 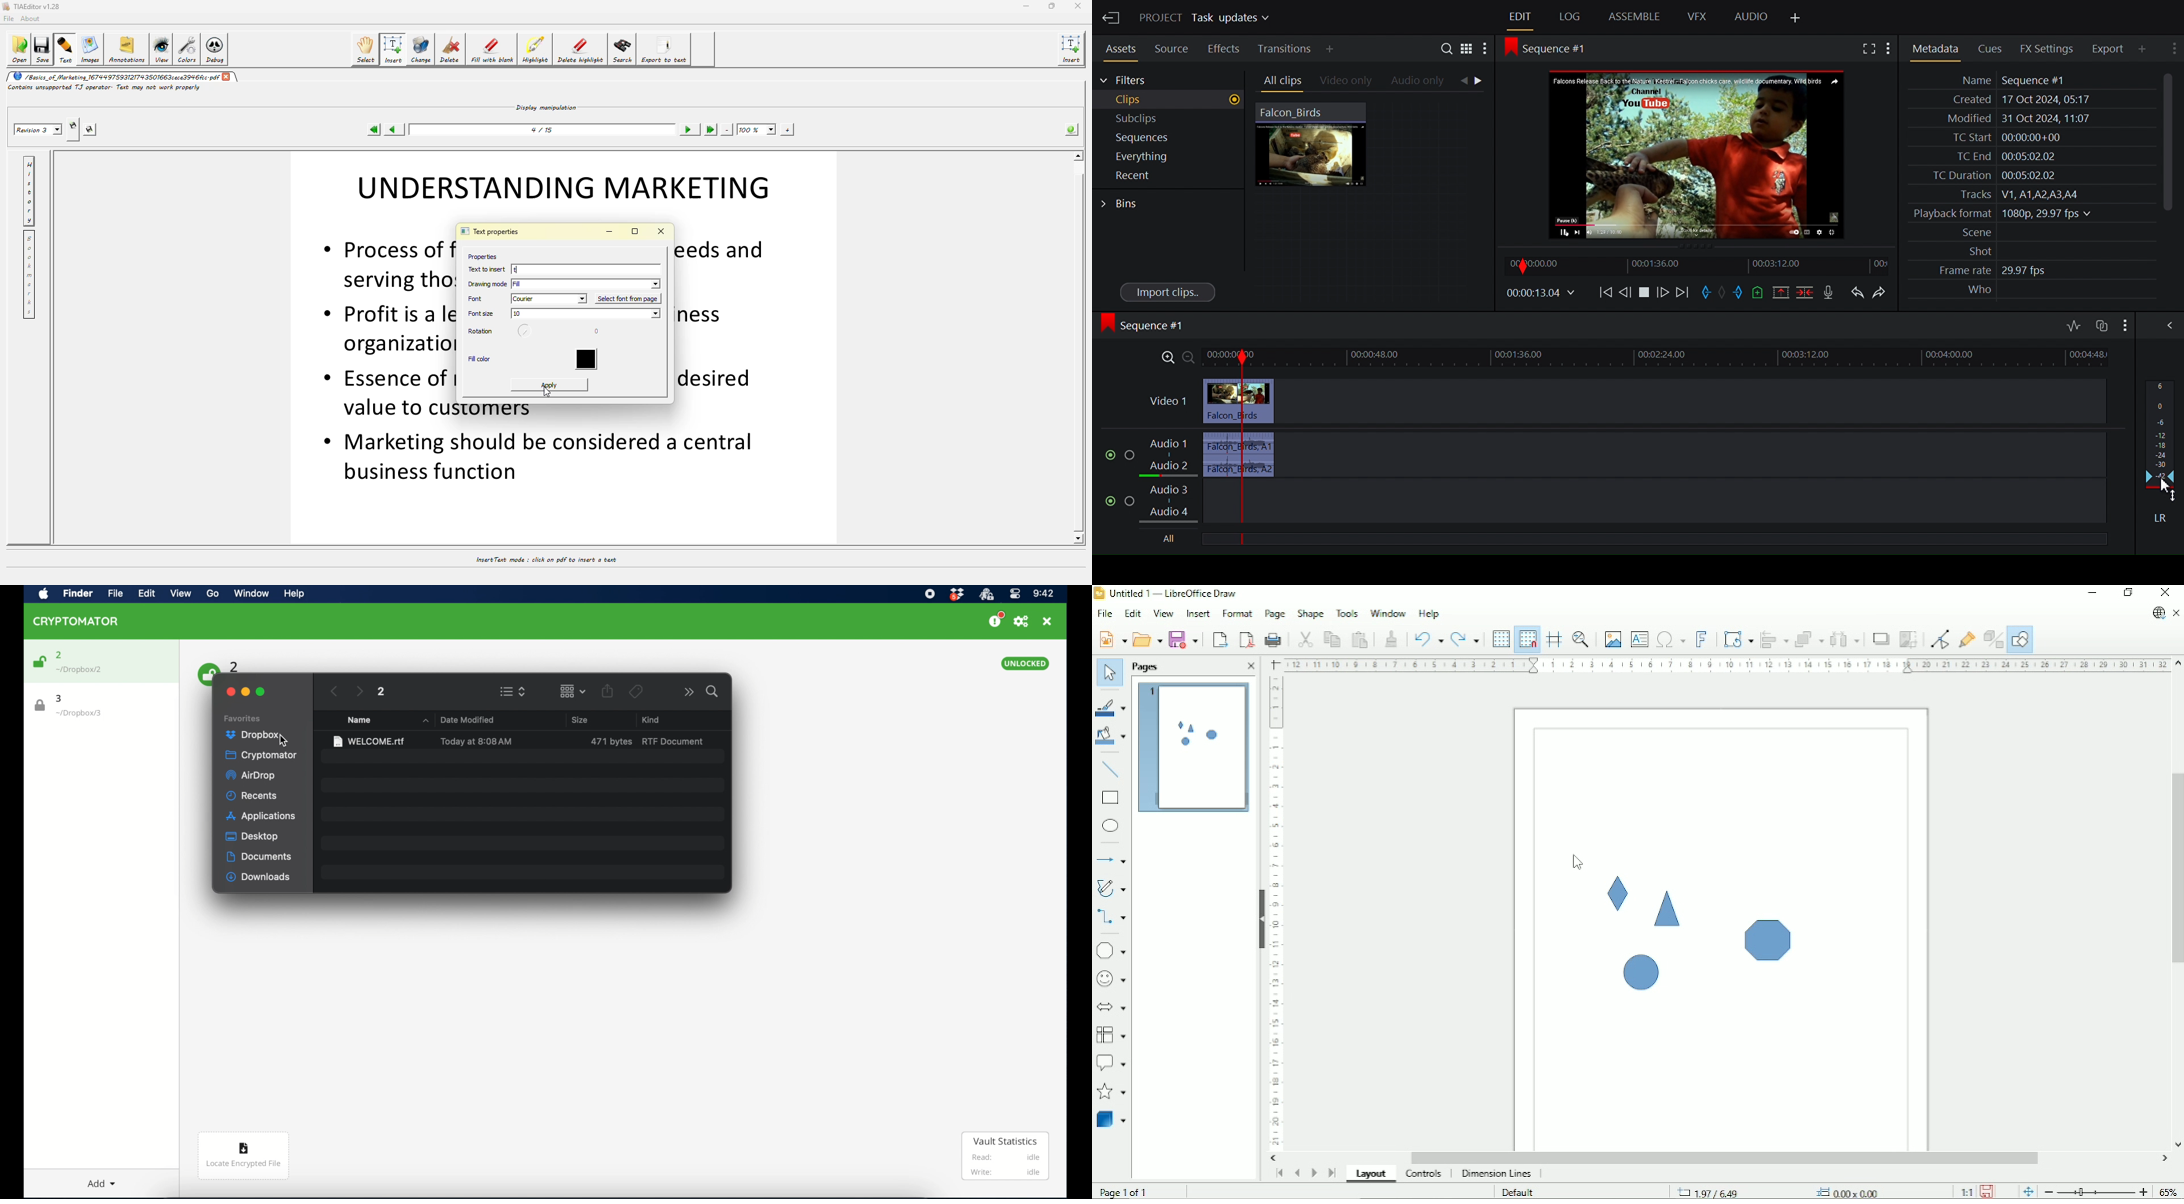 I want to click on Import clips, so click(x=1167, y=292).